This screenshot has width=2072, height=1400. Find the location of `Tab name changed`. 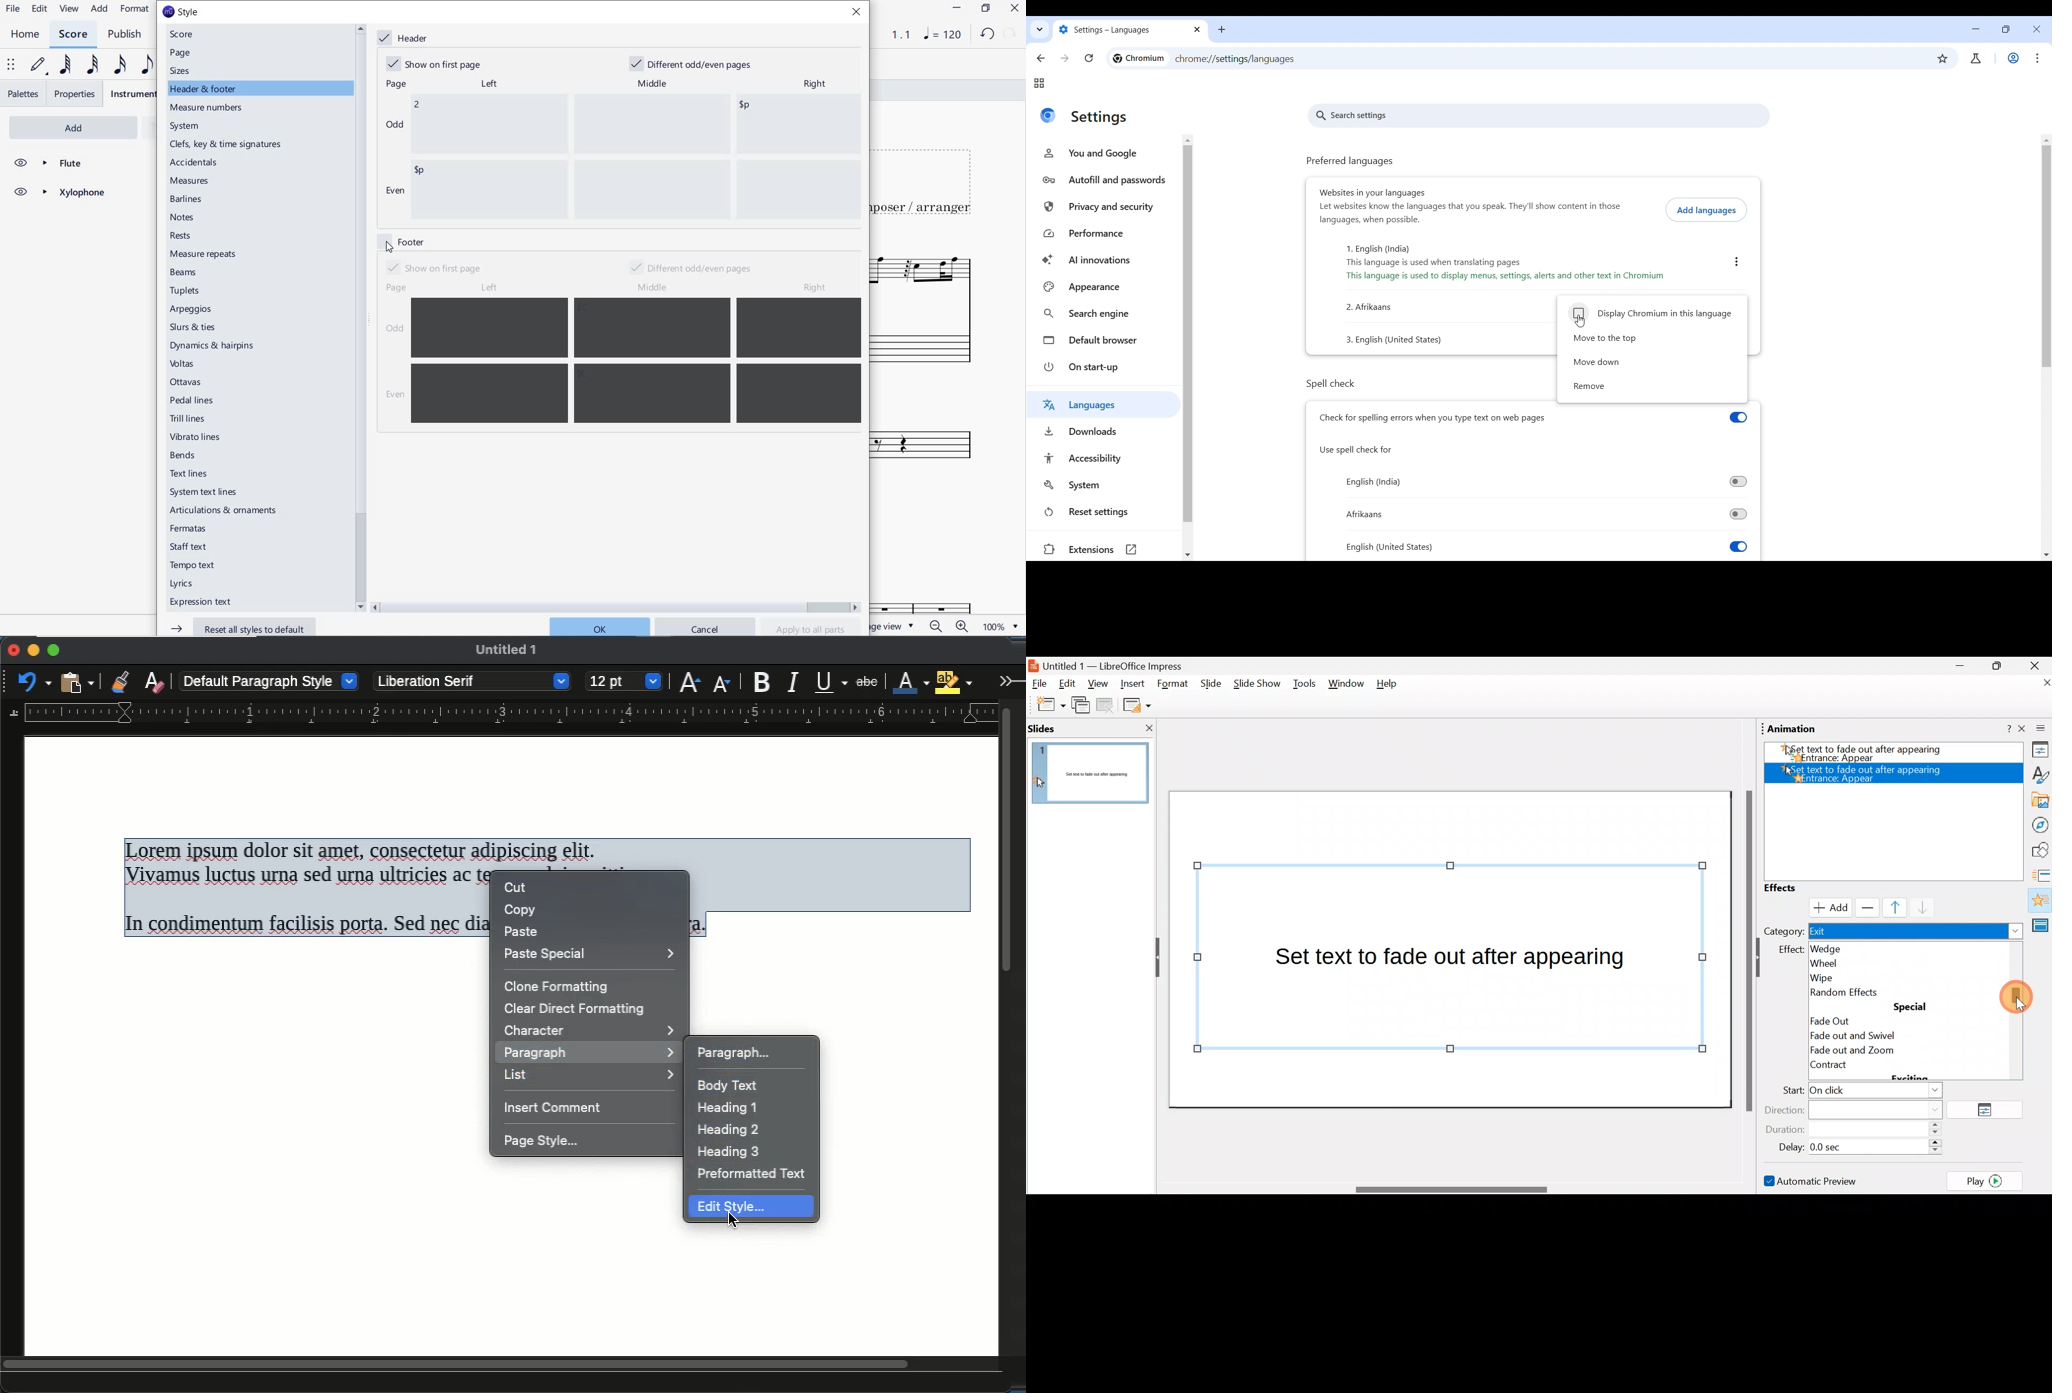

Tab name changed is located at coordinates (1118, 29).